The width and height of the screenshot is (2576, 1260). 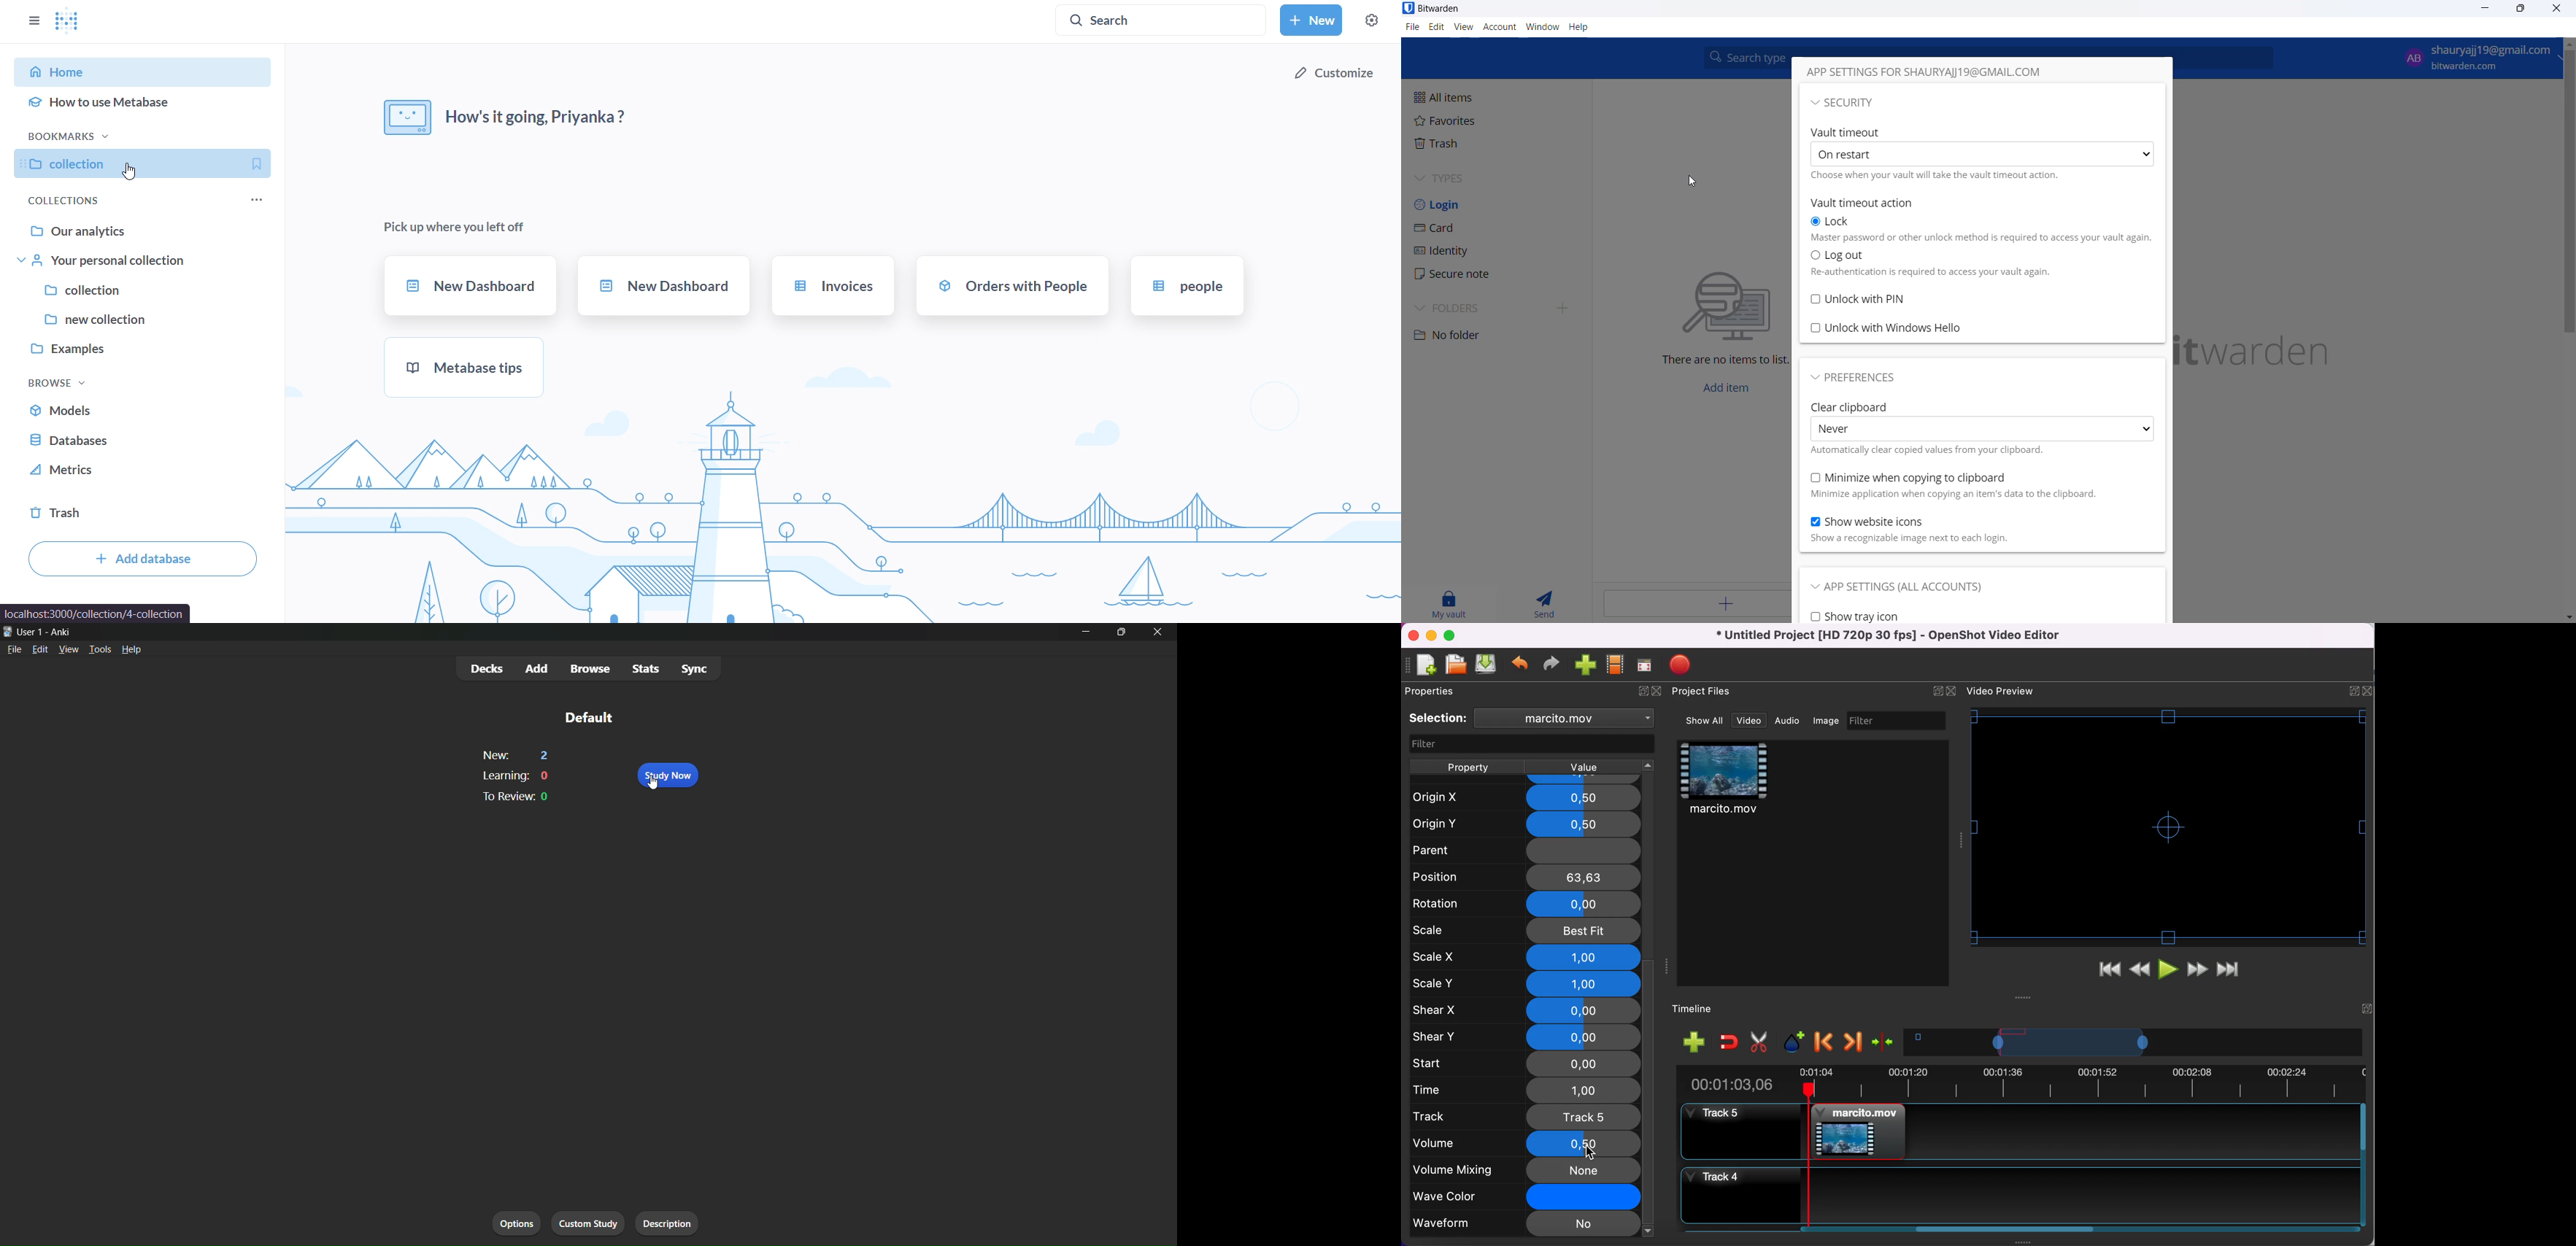 What do you see at coordinates (1452, 635) in the screenshot?
I see `maximize` at bounding box center [1452, 635].